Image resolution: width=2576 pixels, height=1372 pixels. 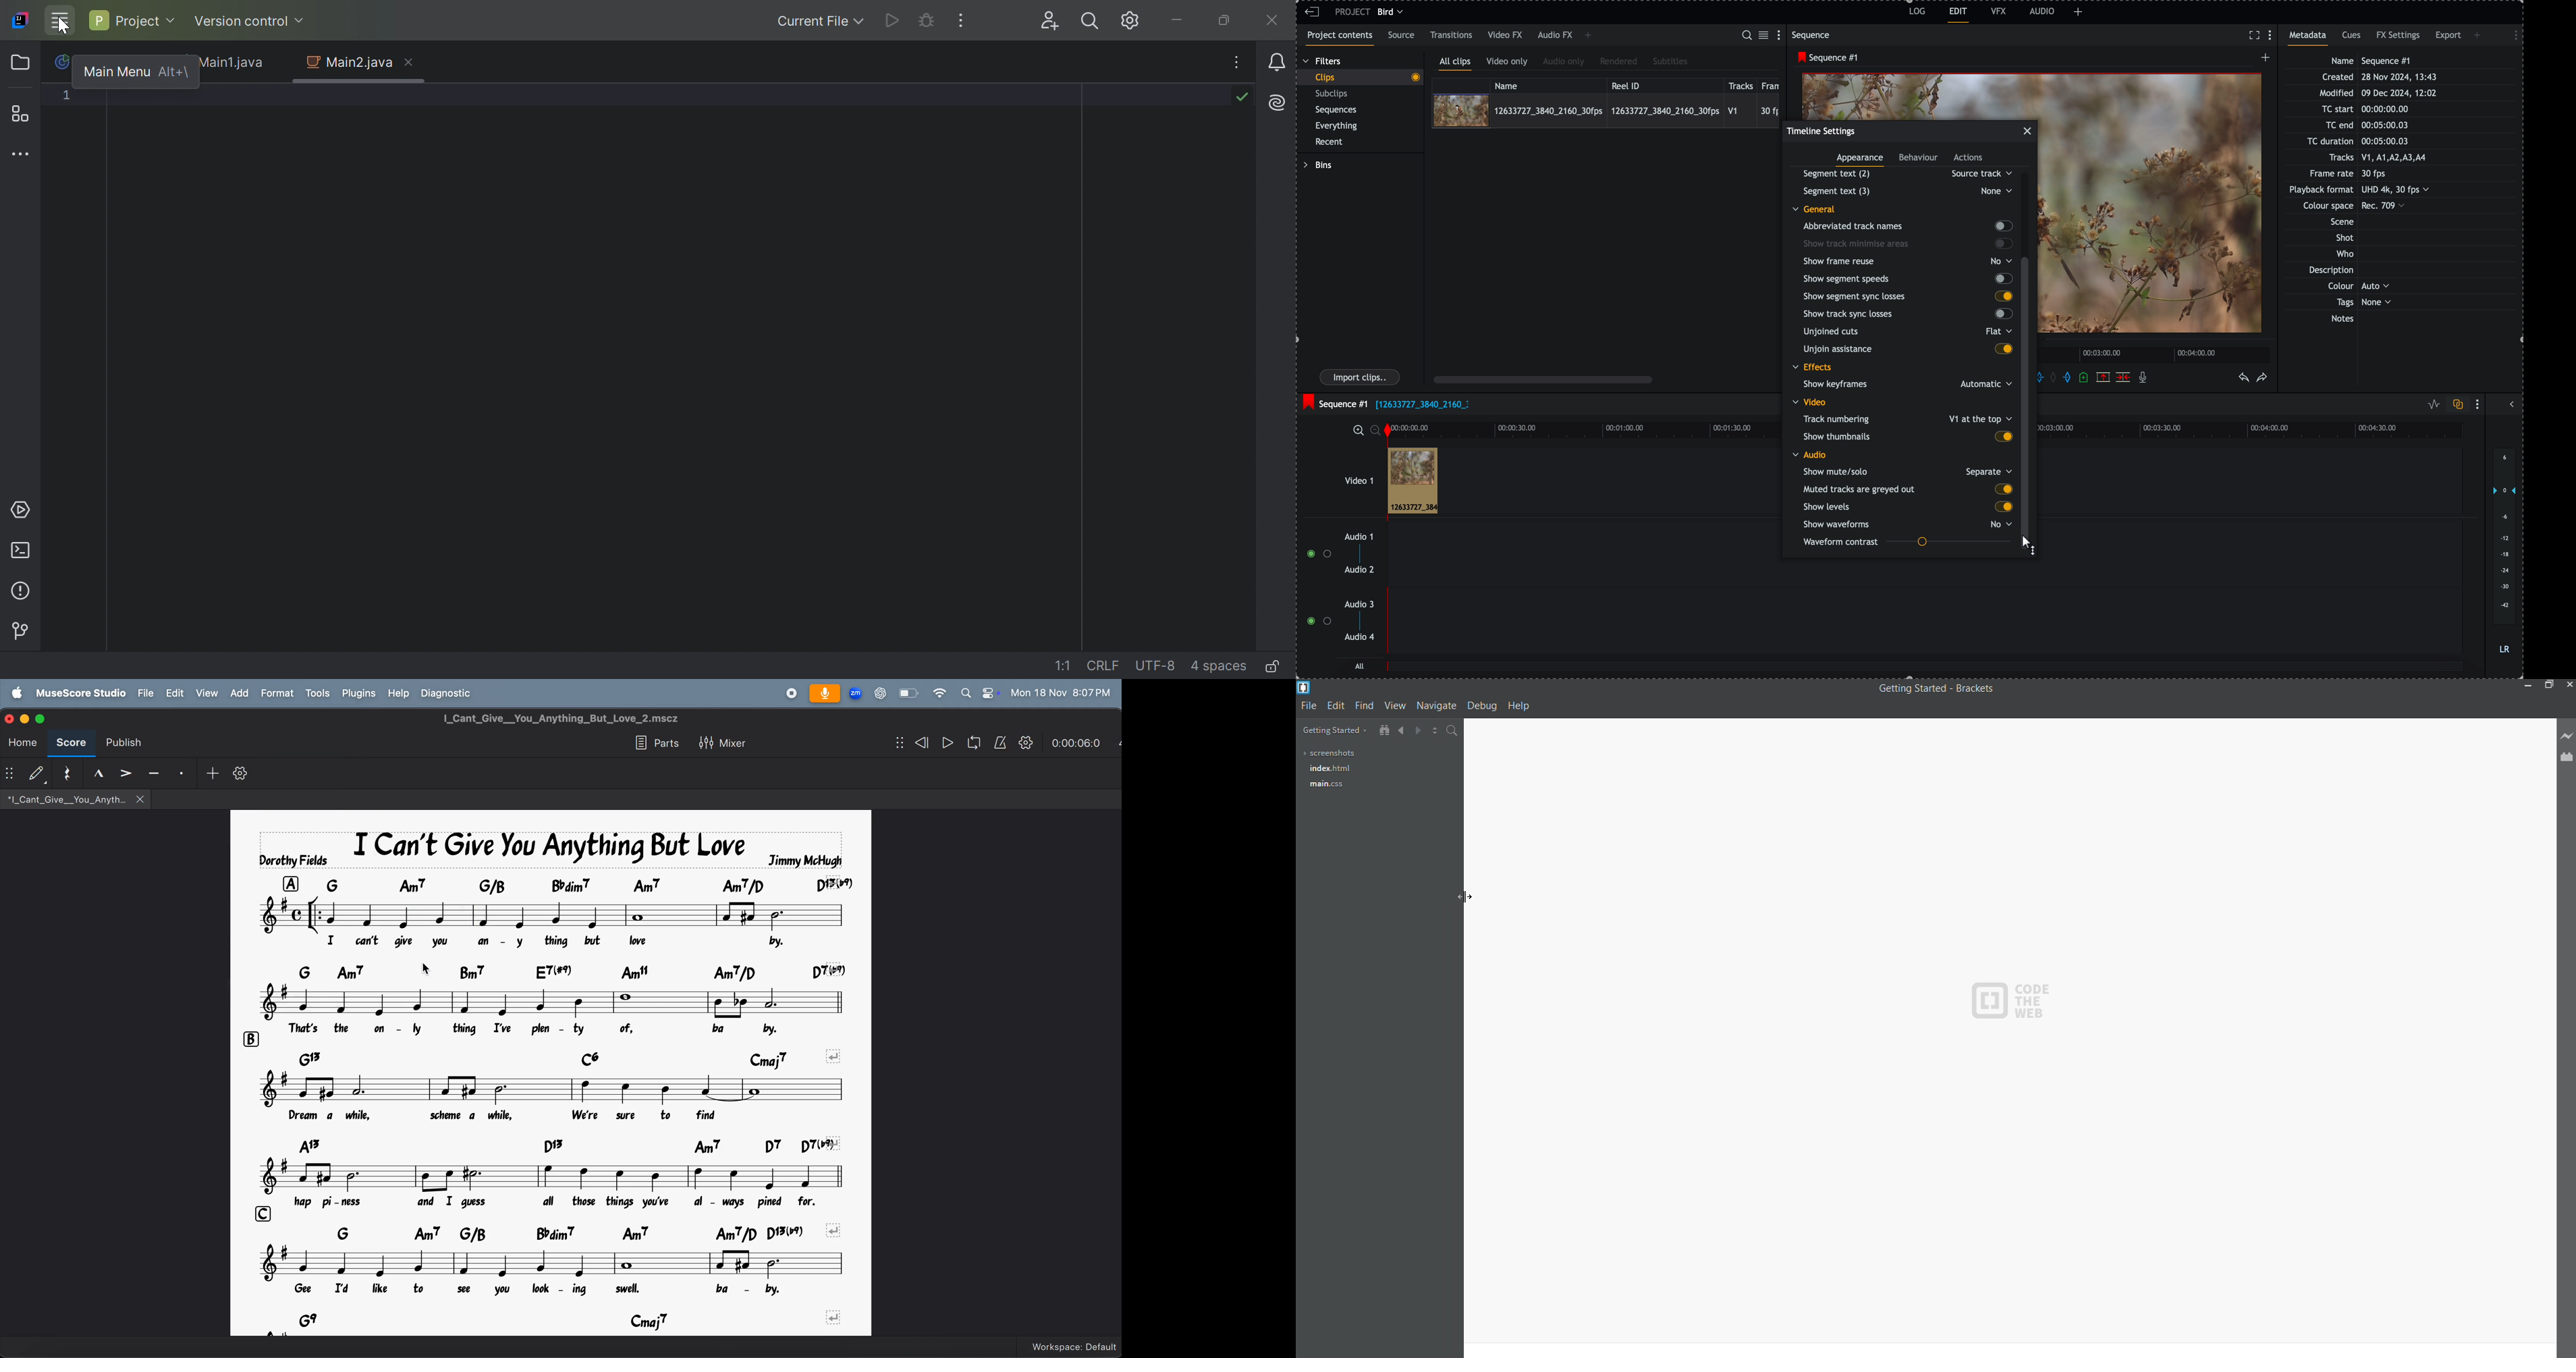 What do you see at coordinates (1904, 174) in the screenshot?
I see `segment text (2)` at bounding box center [1904, 174].